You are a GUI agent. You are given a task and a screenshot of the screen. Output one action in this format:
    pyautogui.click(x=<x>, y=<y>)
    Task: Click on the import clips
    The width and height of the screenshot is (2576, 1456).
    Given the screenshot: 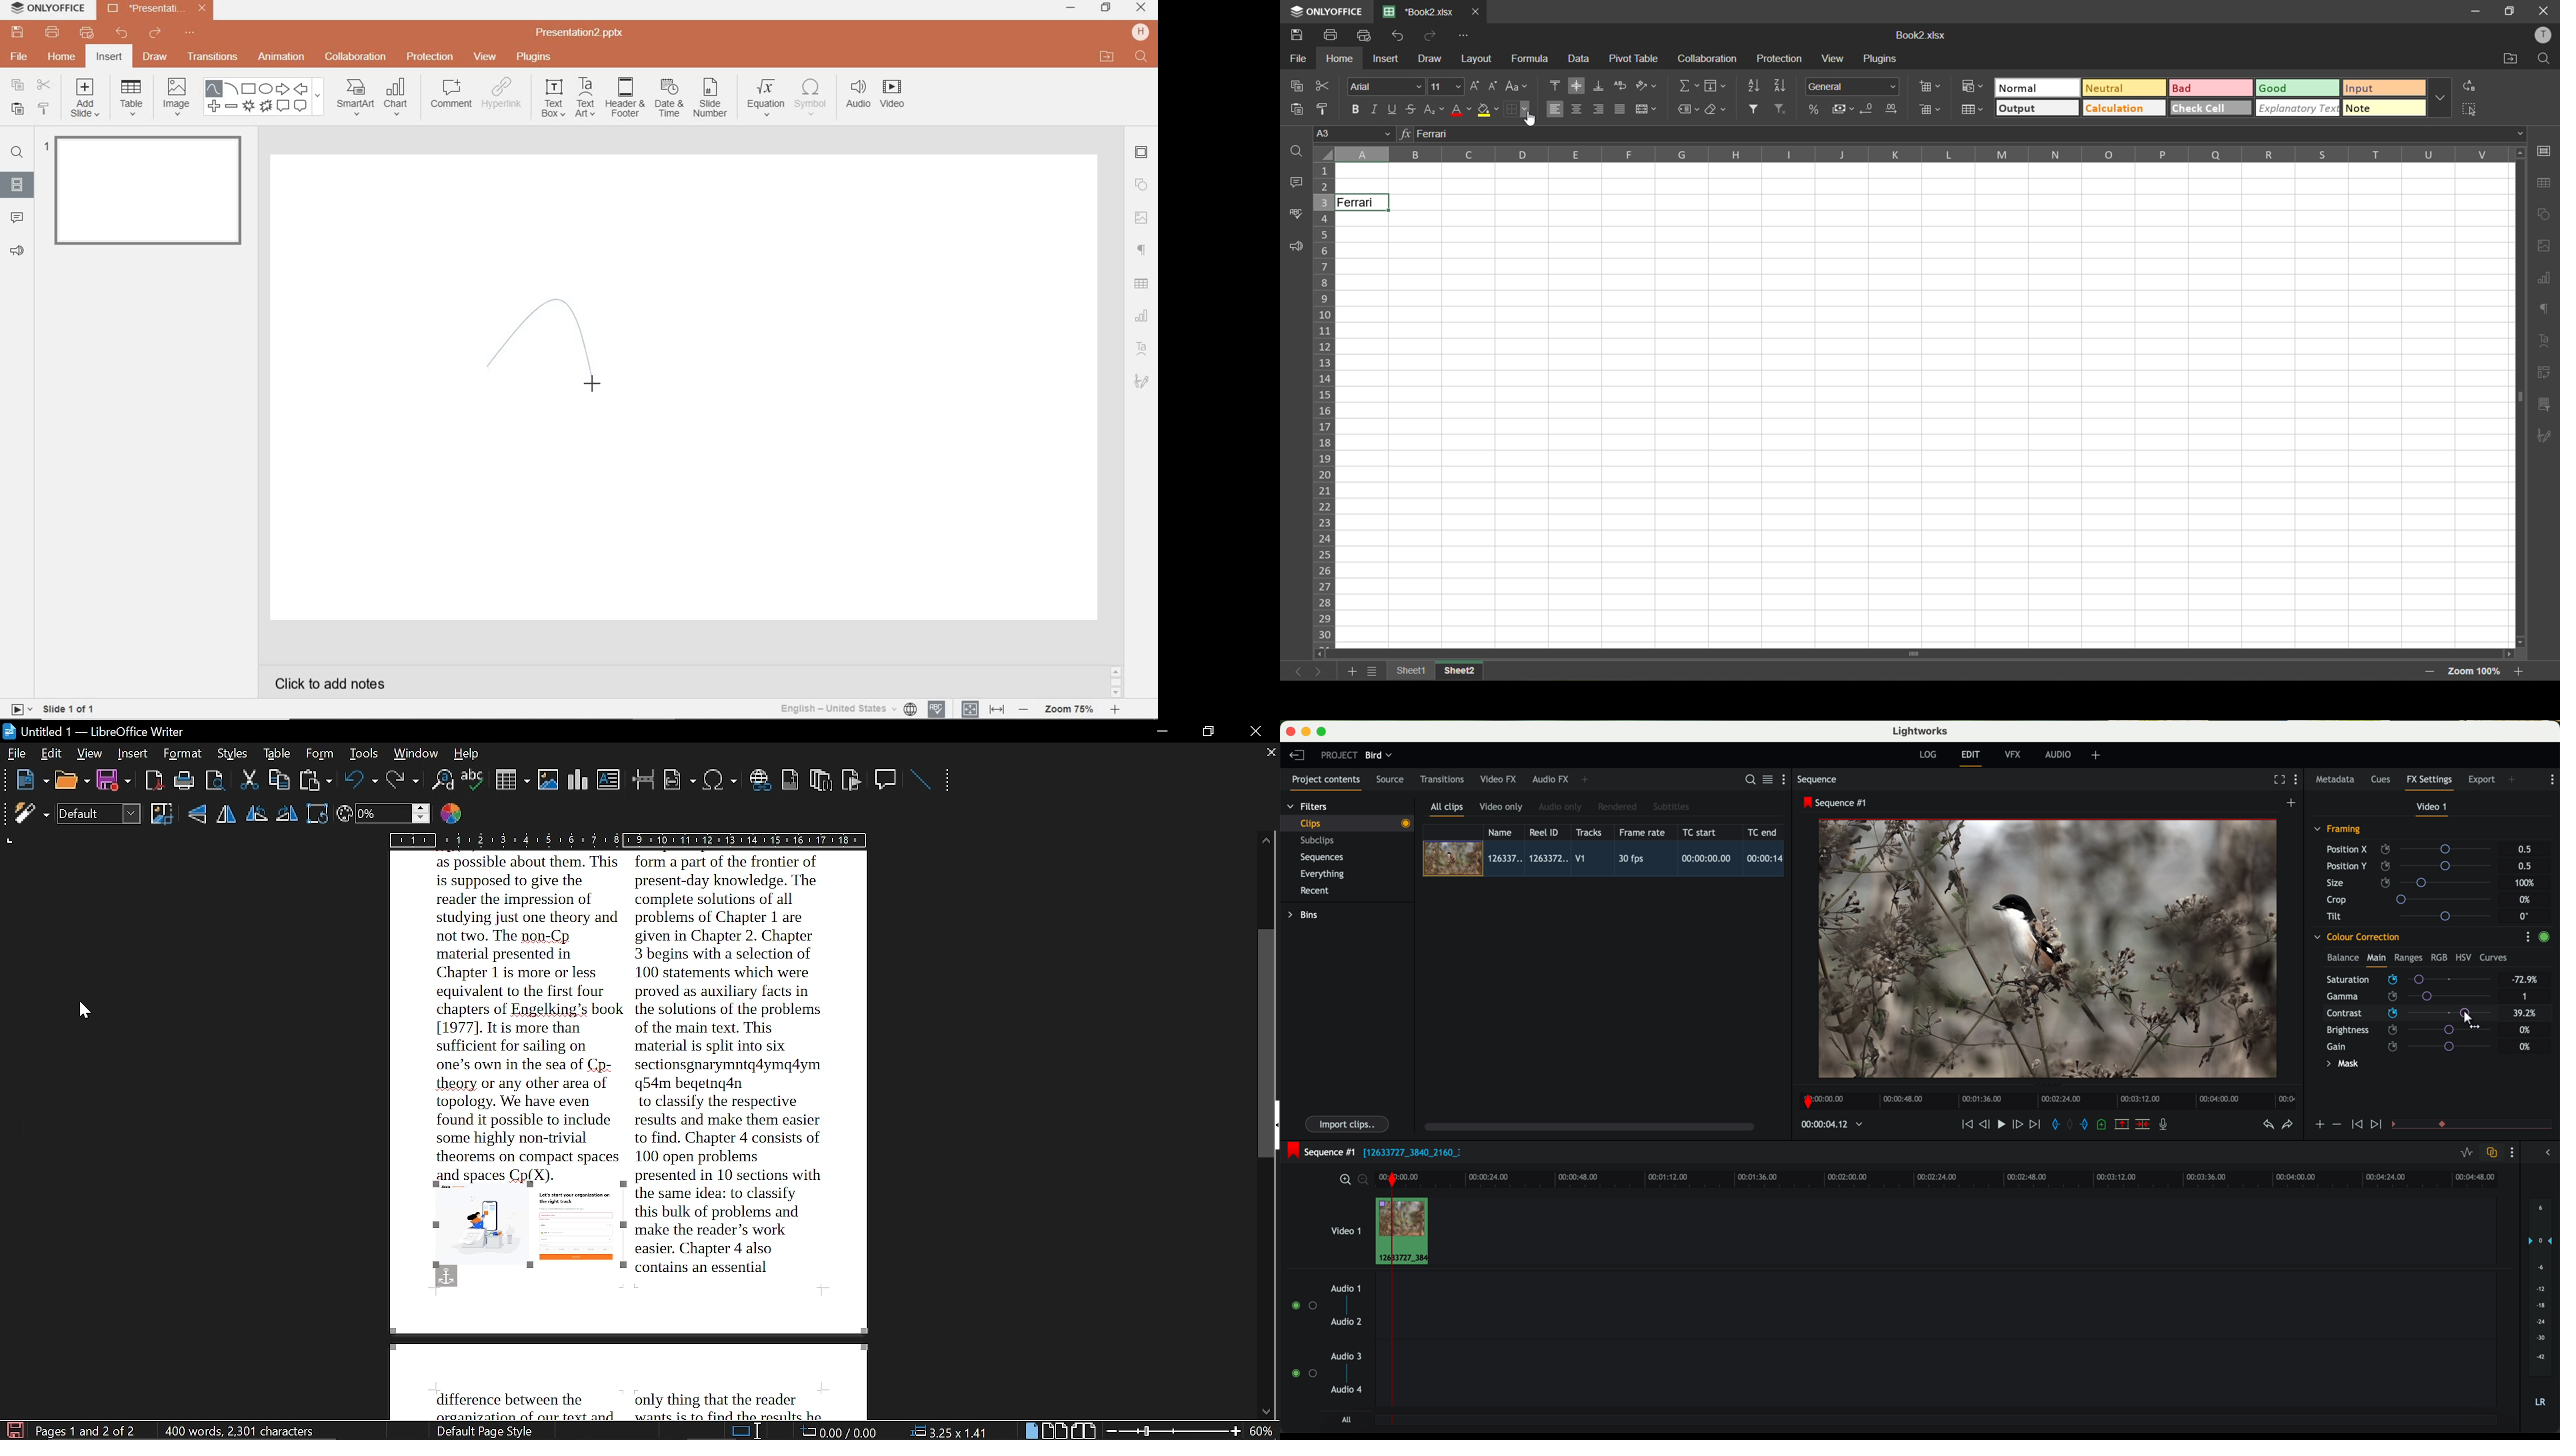 What is the action you would take?
    pyautogui.click(x=1348, y=1123)
    